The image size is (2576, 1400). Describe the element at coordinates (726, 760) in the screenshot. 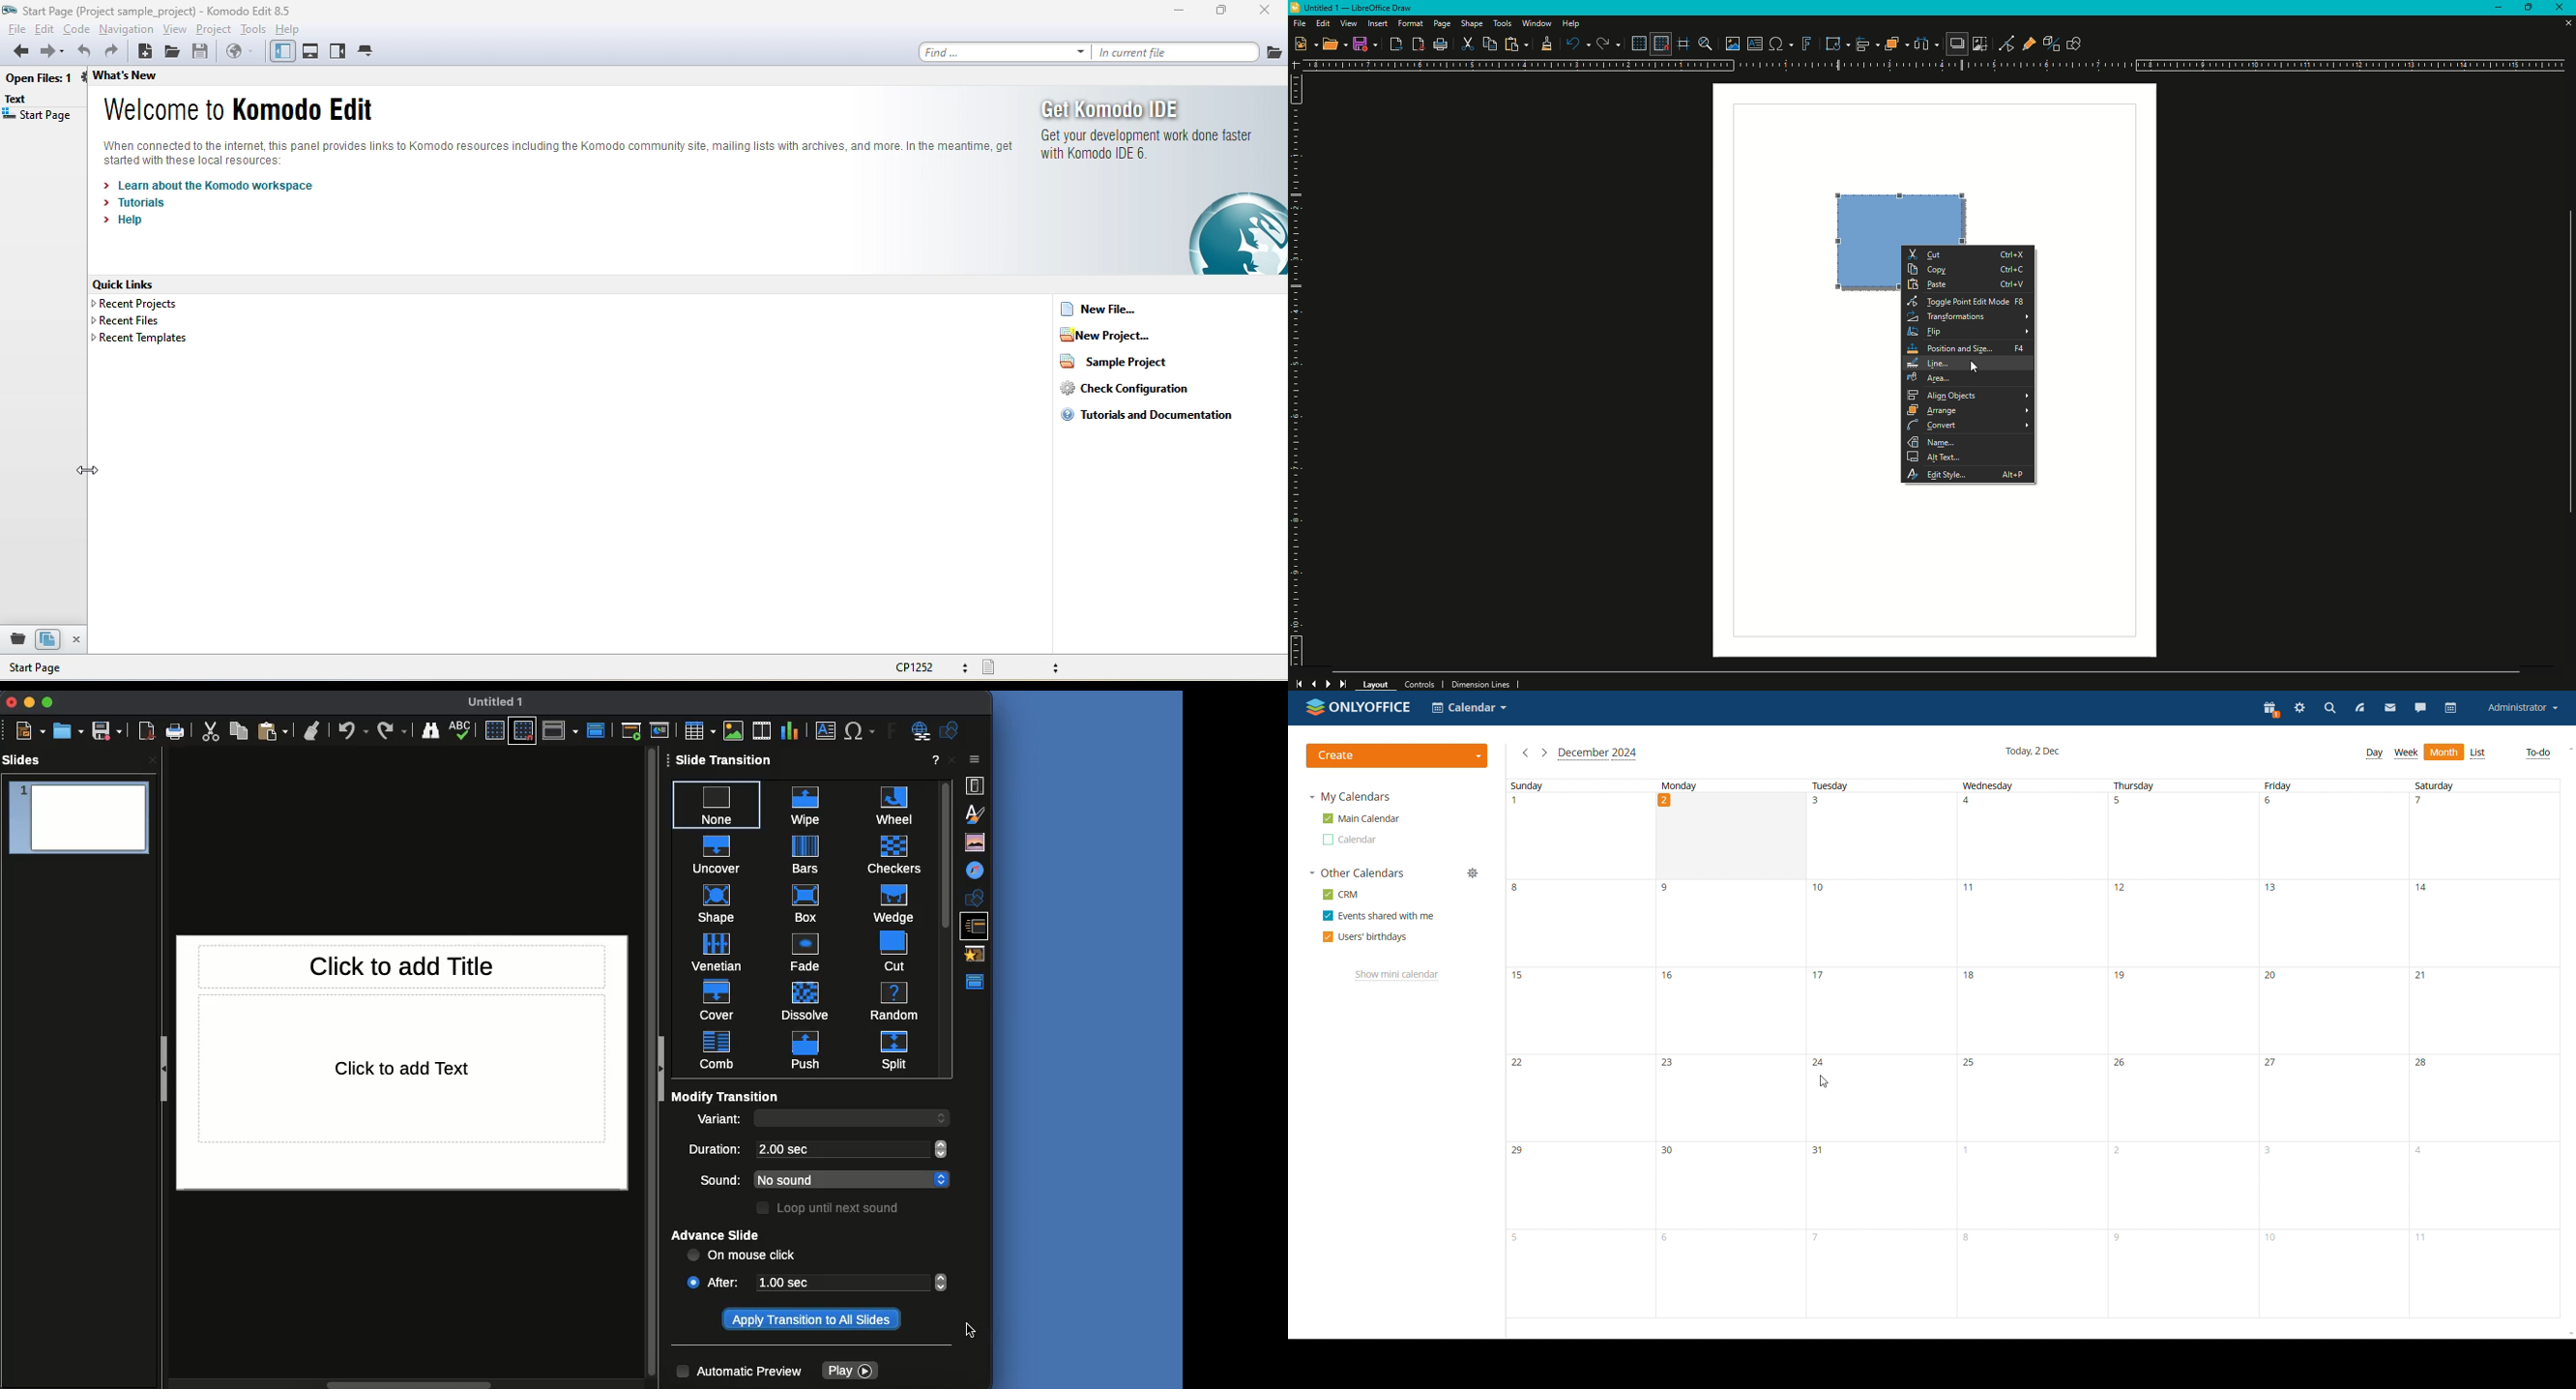

I see `Slide transition` at that location.